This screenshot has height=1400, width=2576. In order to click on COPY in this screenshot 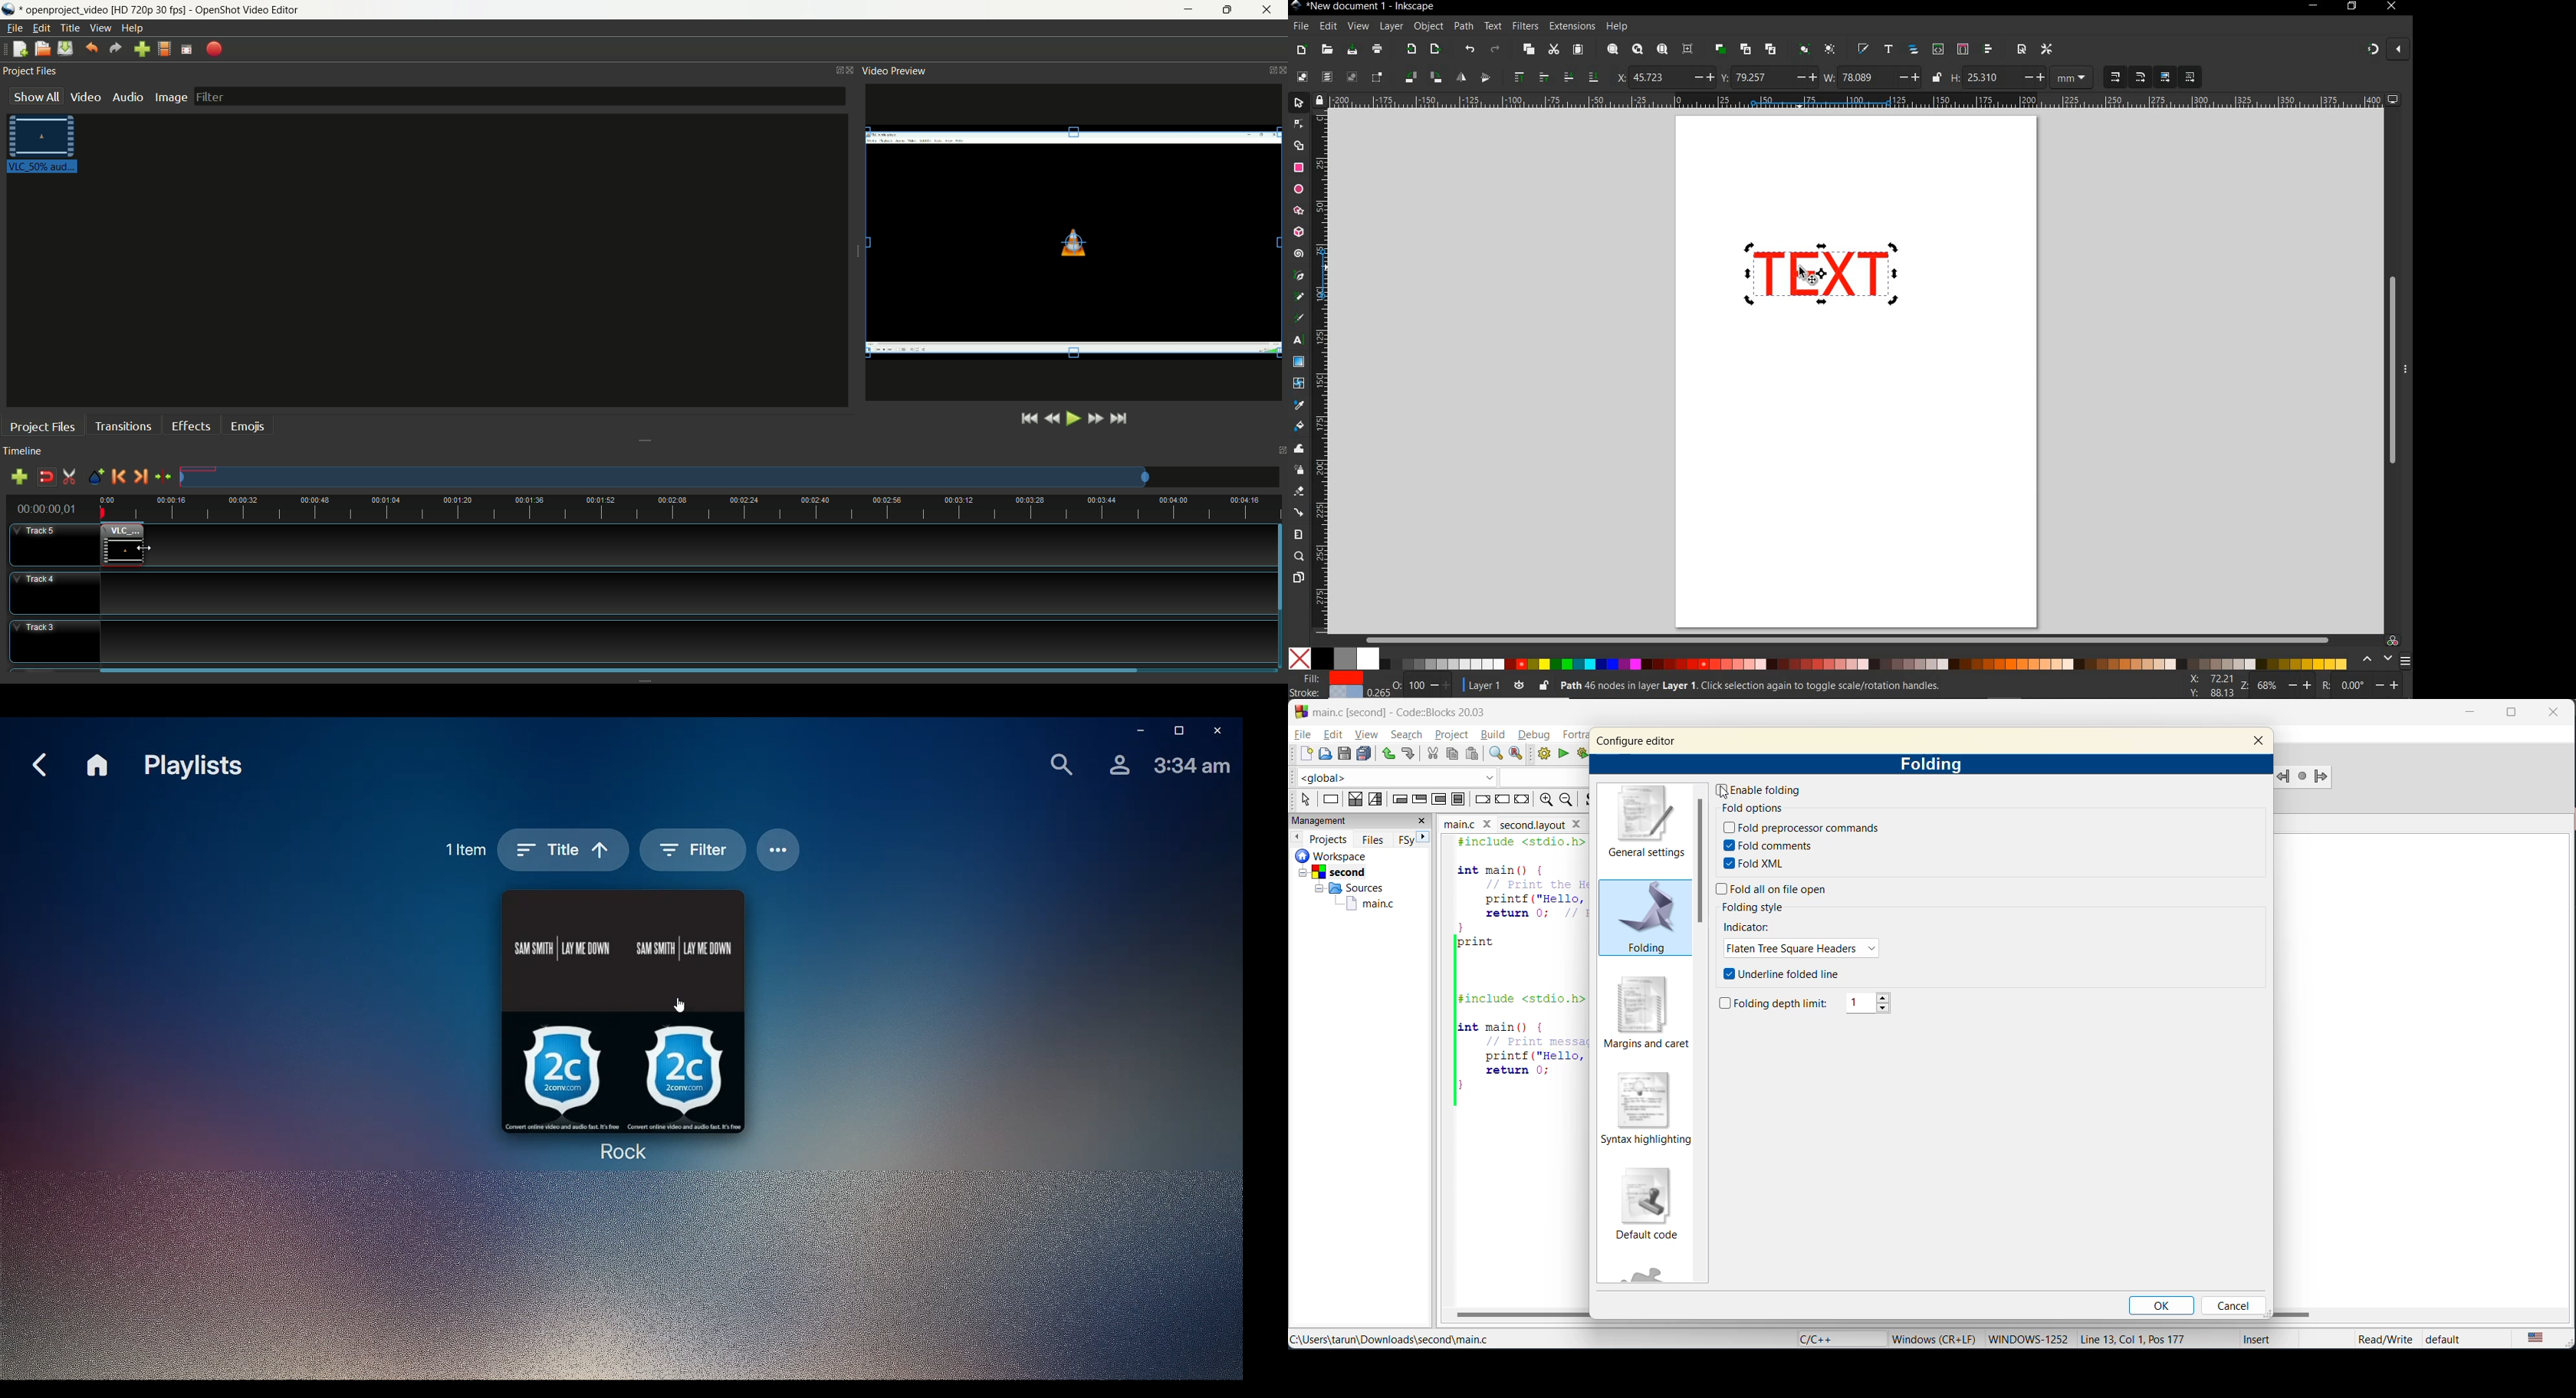, I will do `click(1528, 50)`.